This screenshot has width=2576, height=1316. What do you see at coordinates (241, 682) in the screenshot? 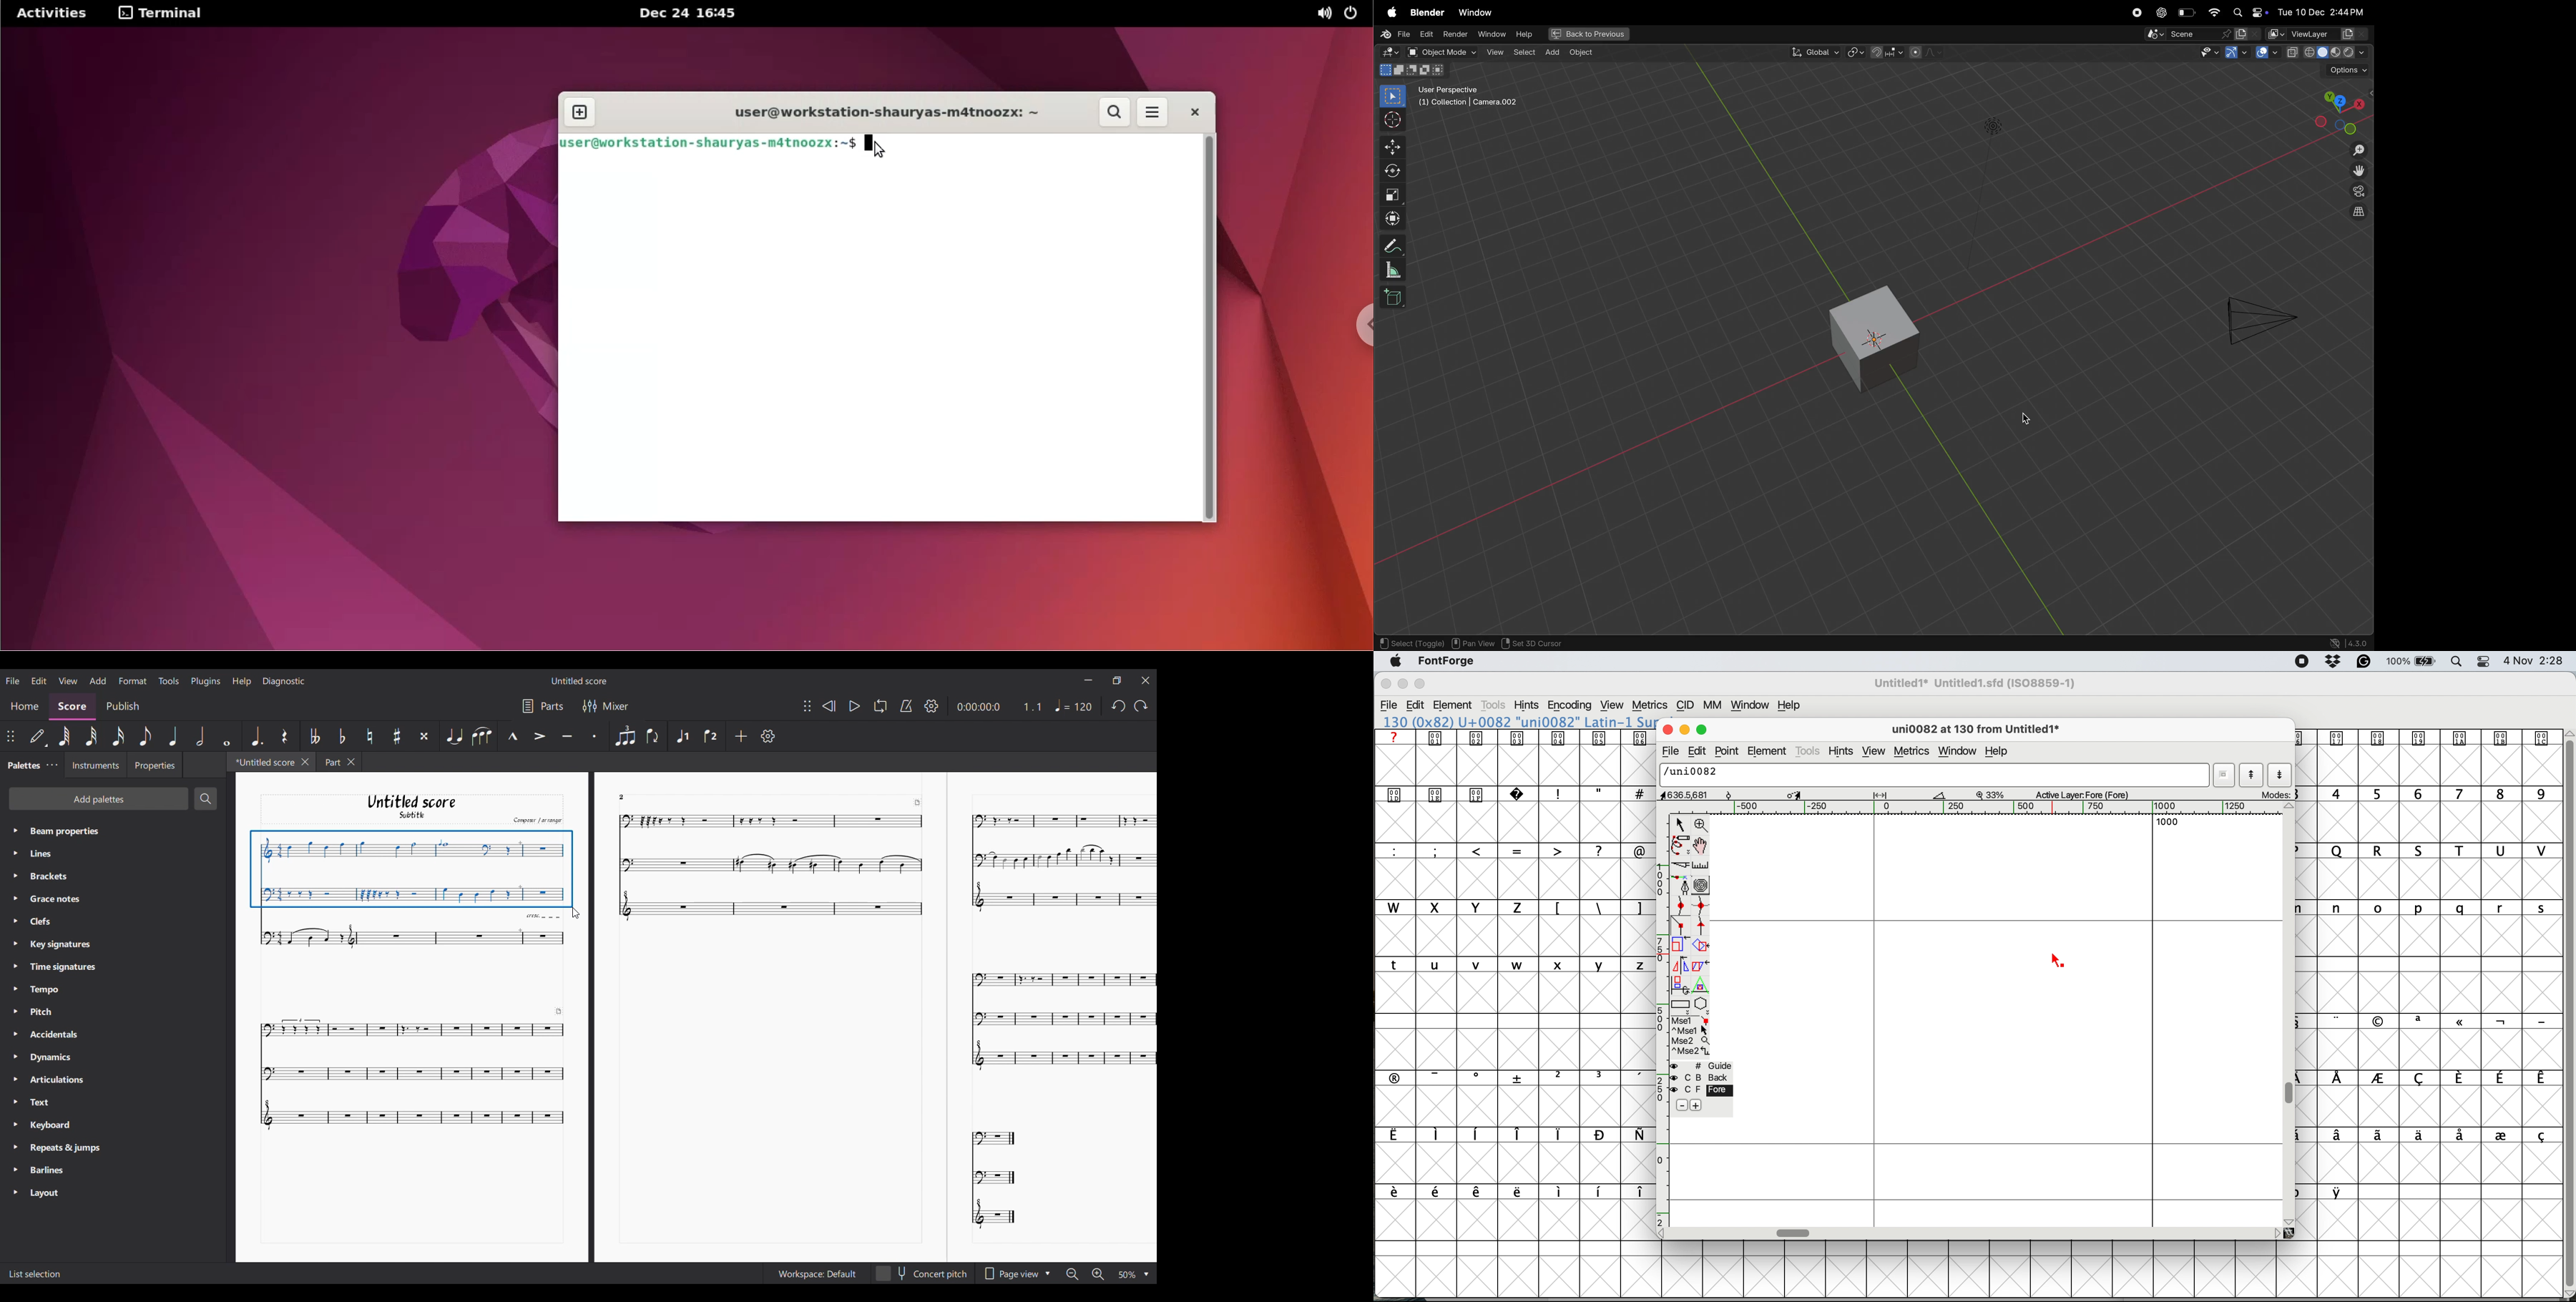
I see `Help` at bounding box center [241, 682].